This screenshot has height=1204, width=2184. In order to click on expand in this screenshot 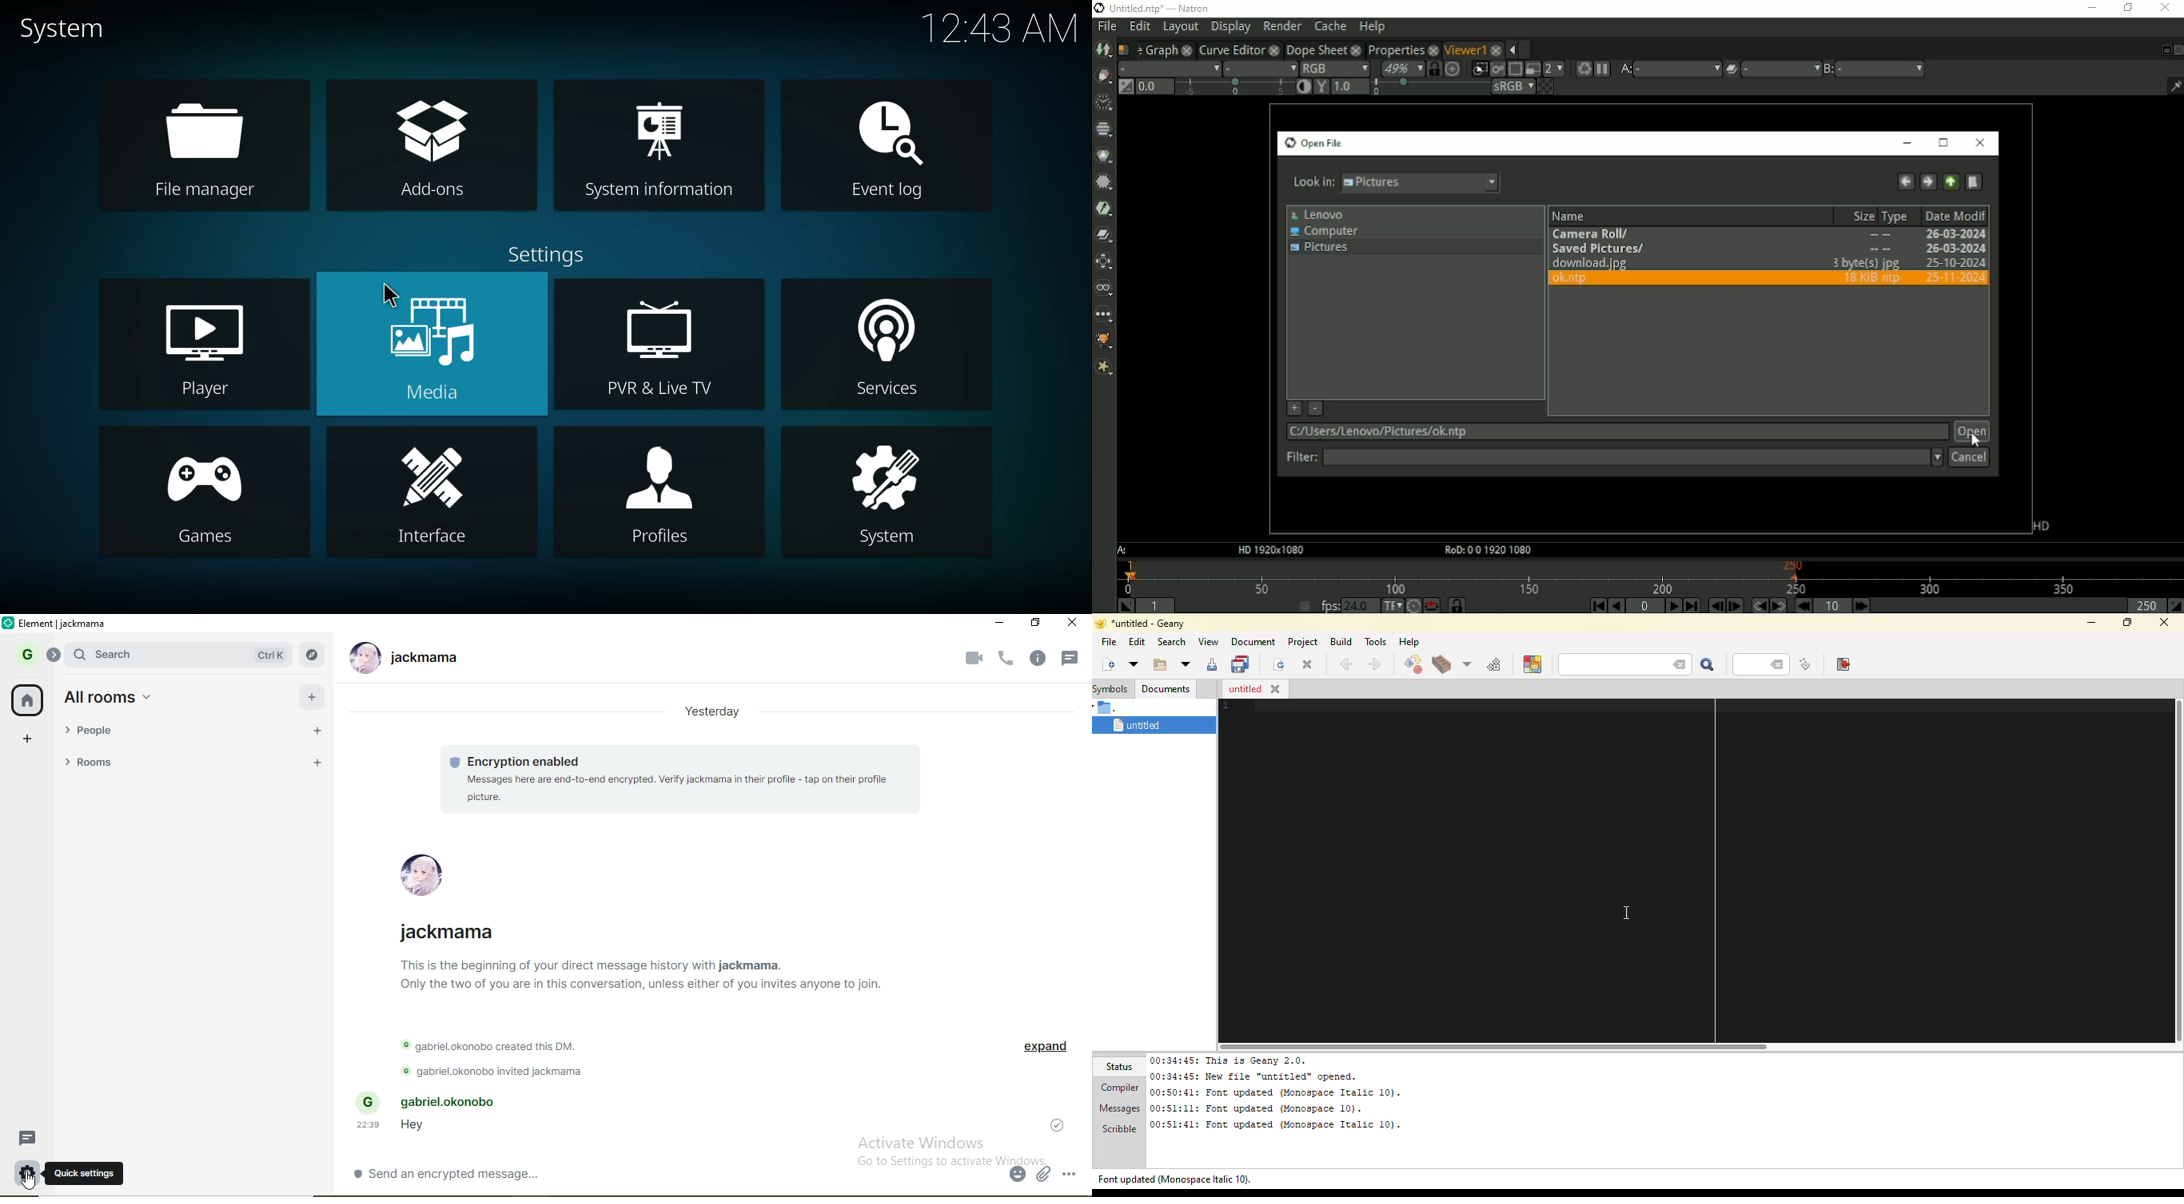, I will do `click(1045, 1048)`.